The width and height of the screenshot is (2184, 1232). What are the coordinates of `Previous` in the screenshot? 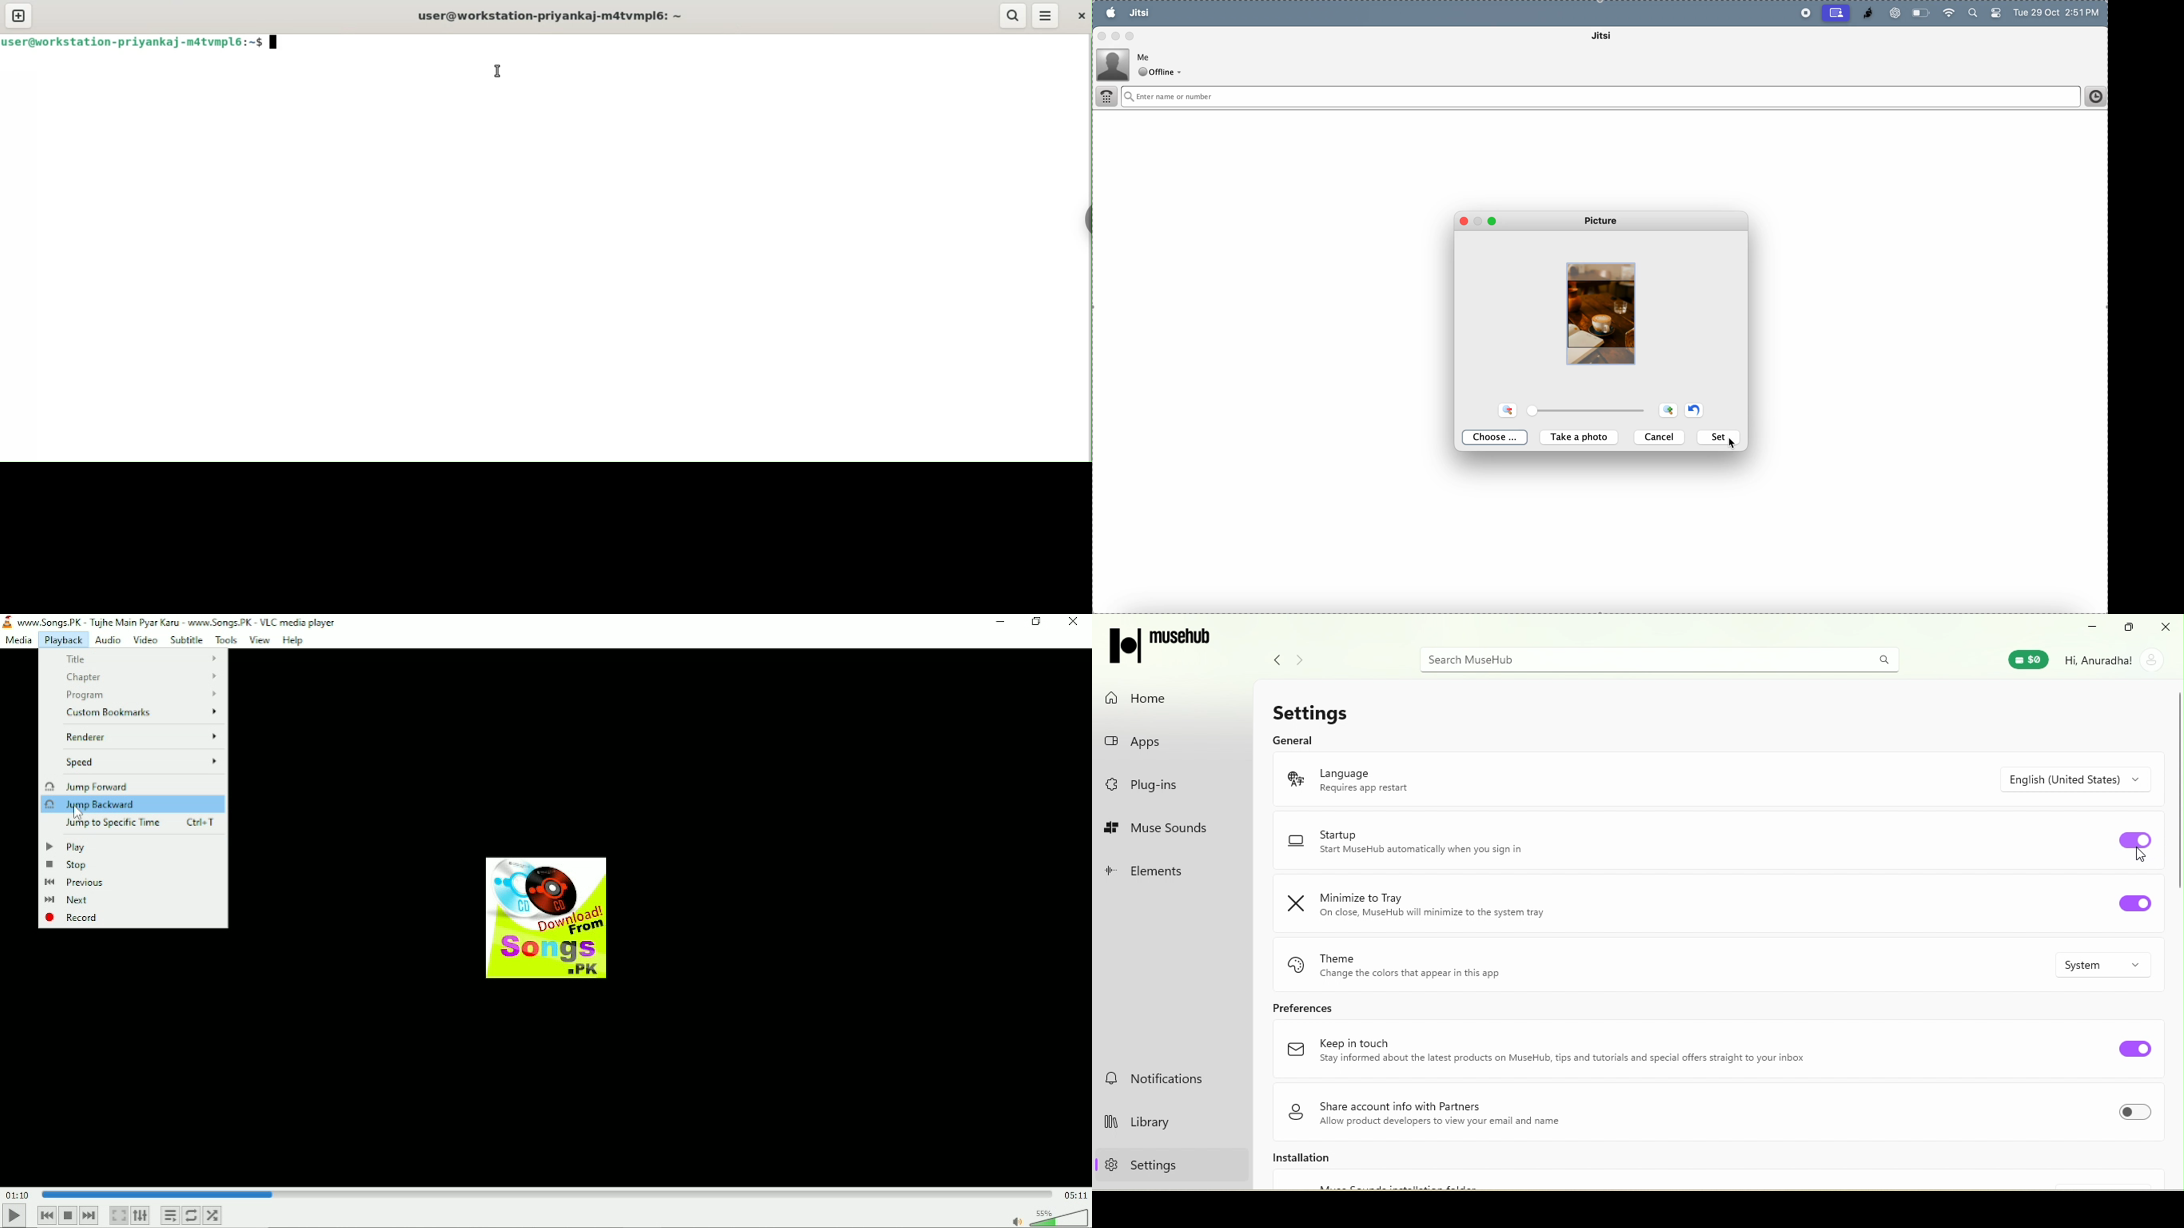 It's located at (76, 883).